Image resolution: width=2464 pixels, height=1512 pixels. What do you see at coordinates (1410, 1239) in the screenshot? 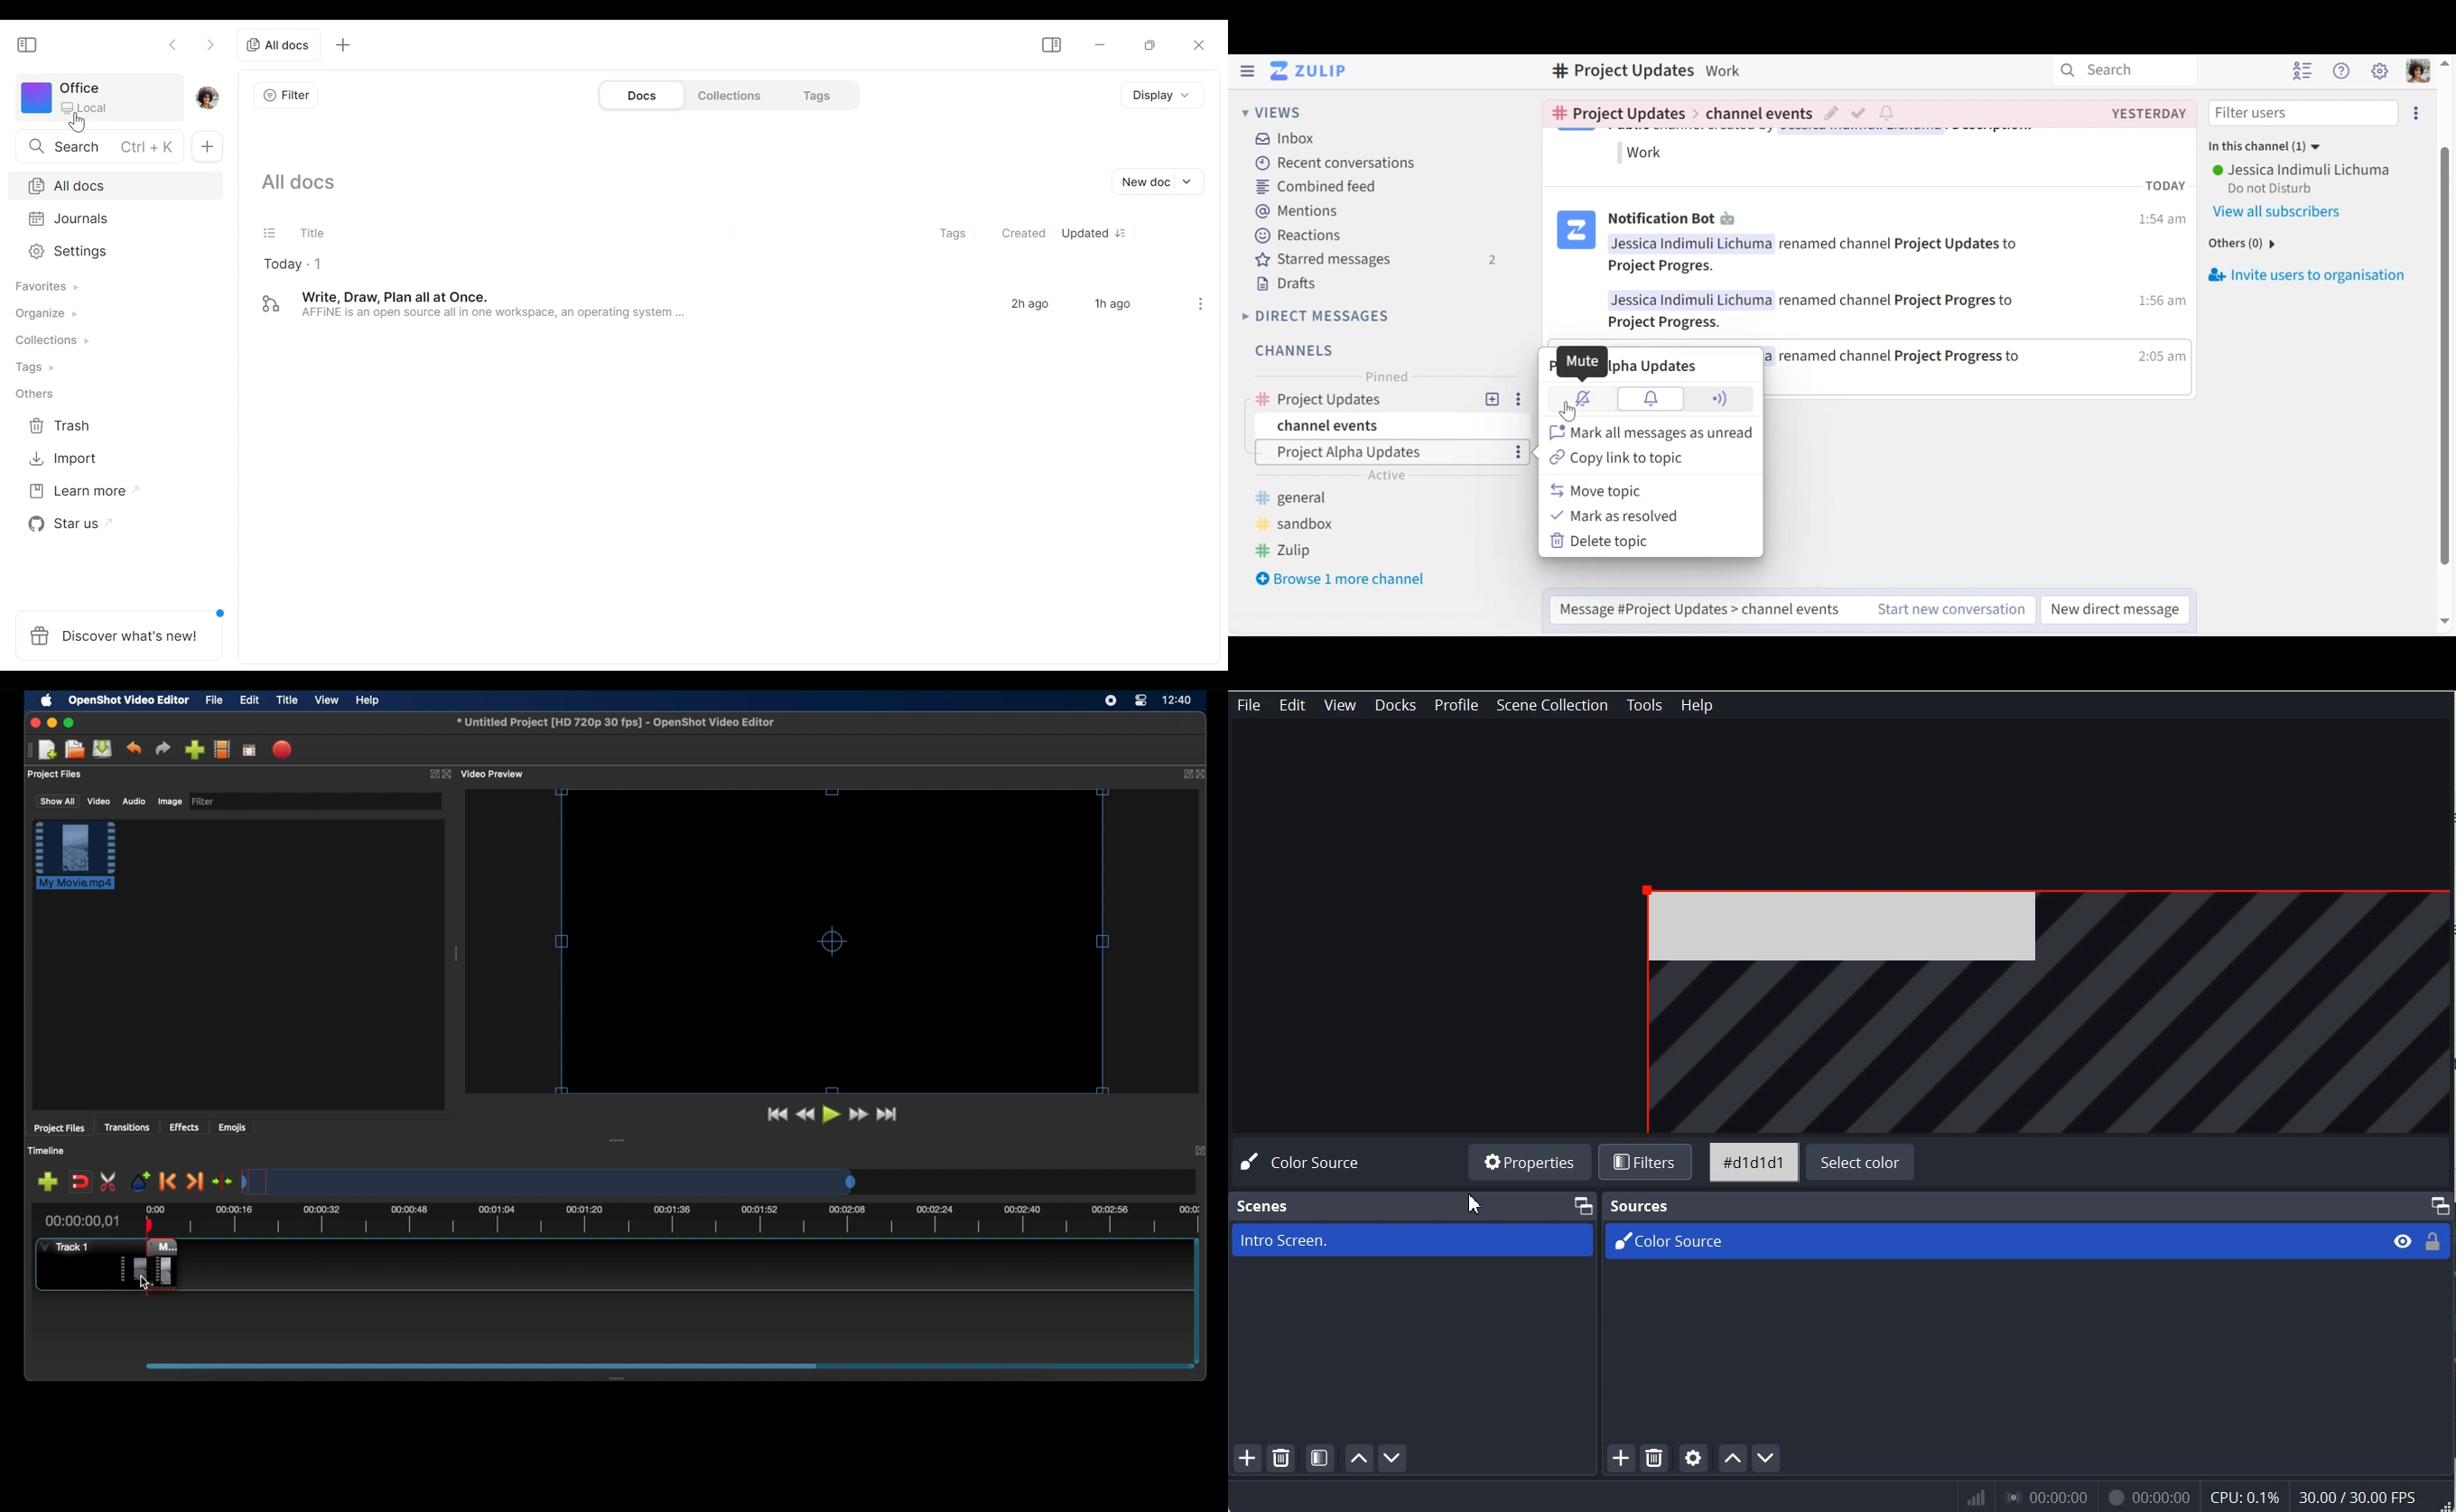
I see `Intro Screen ` at bounding box center [1410, 1239].